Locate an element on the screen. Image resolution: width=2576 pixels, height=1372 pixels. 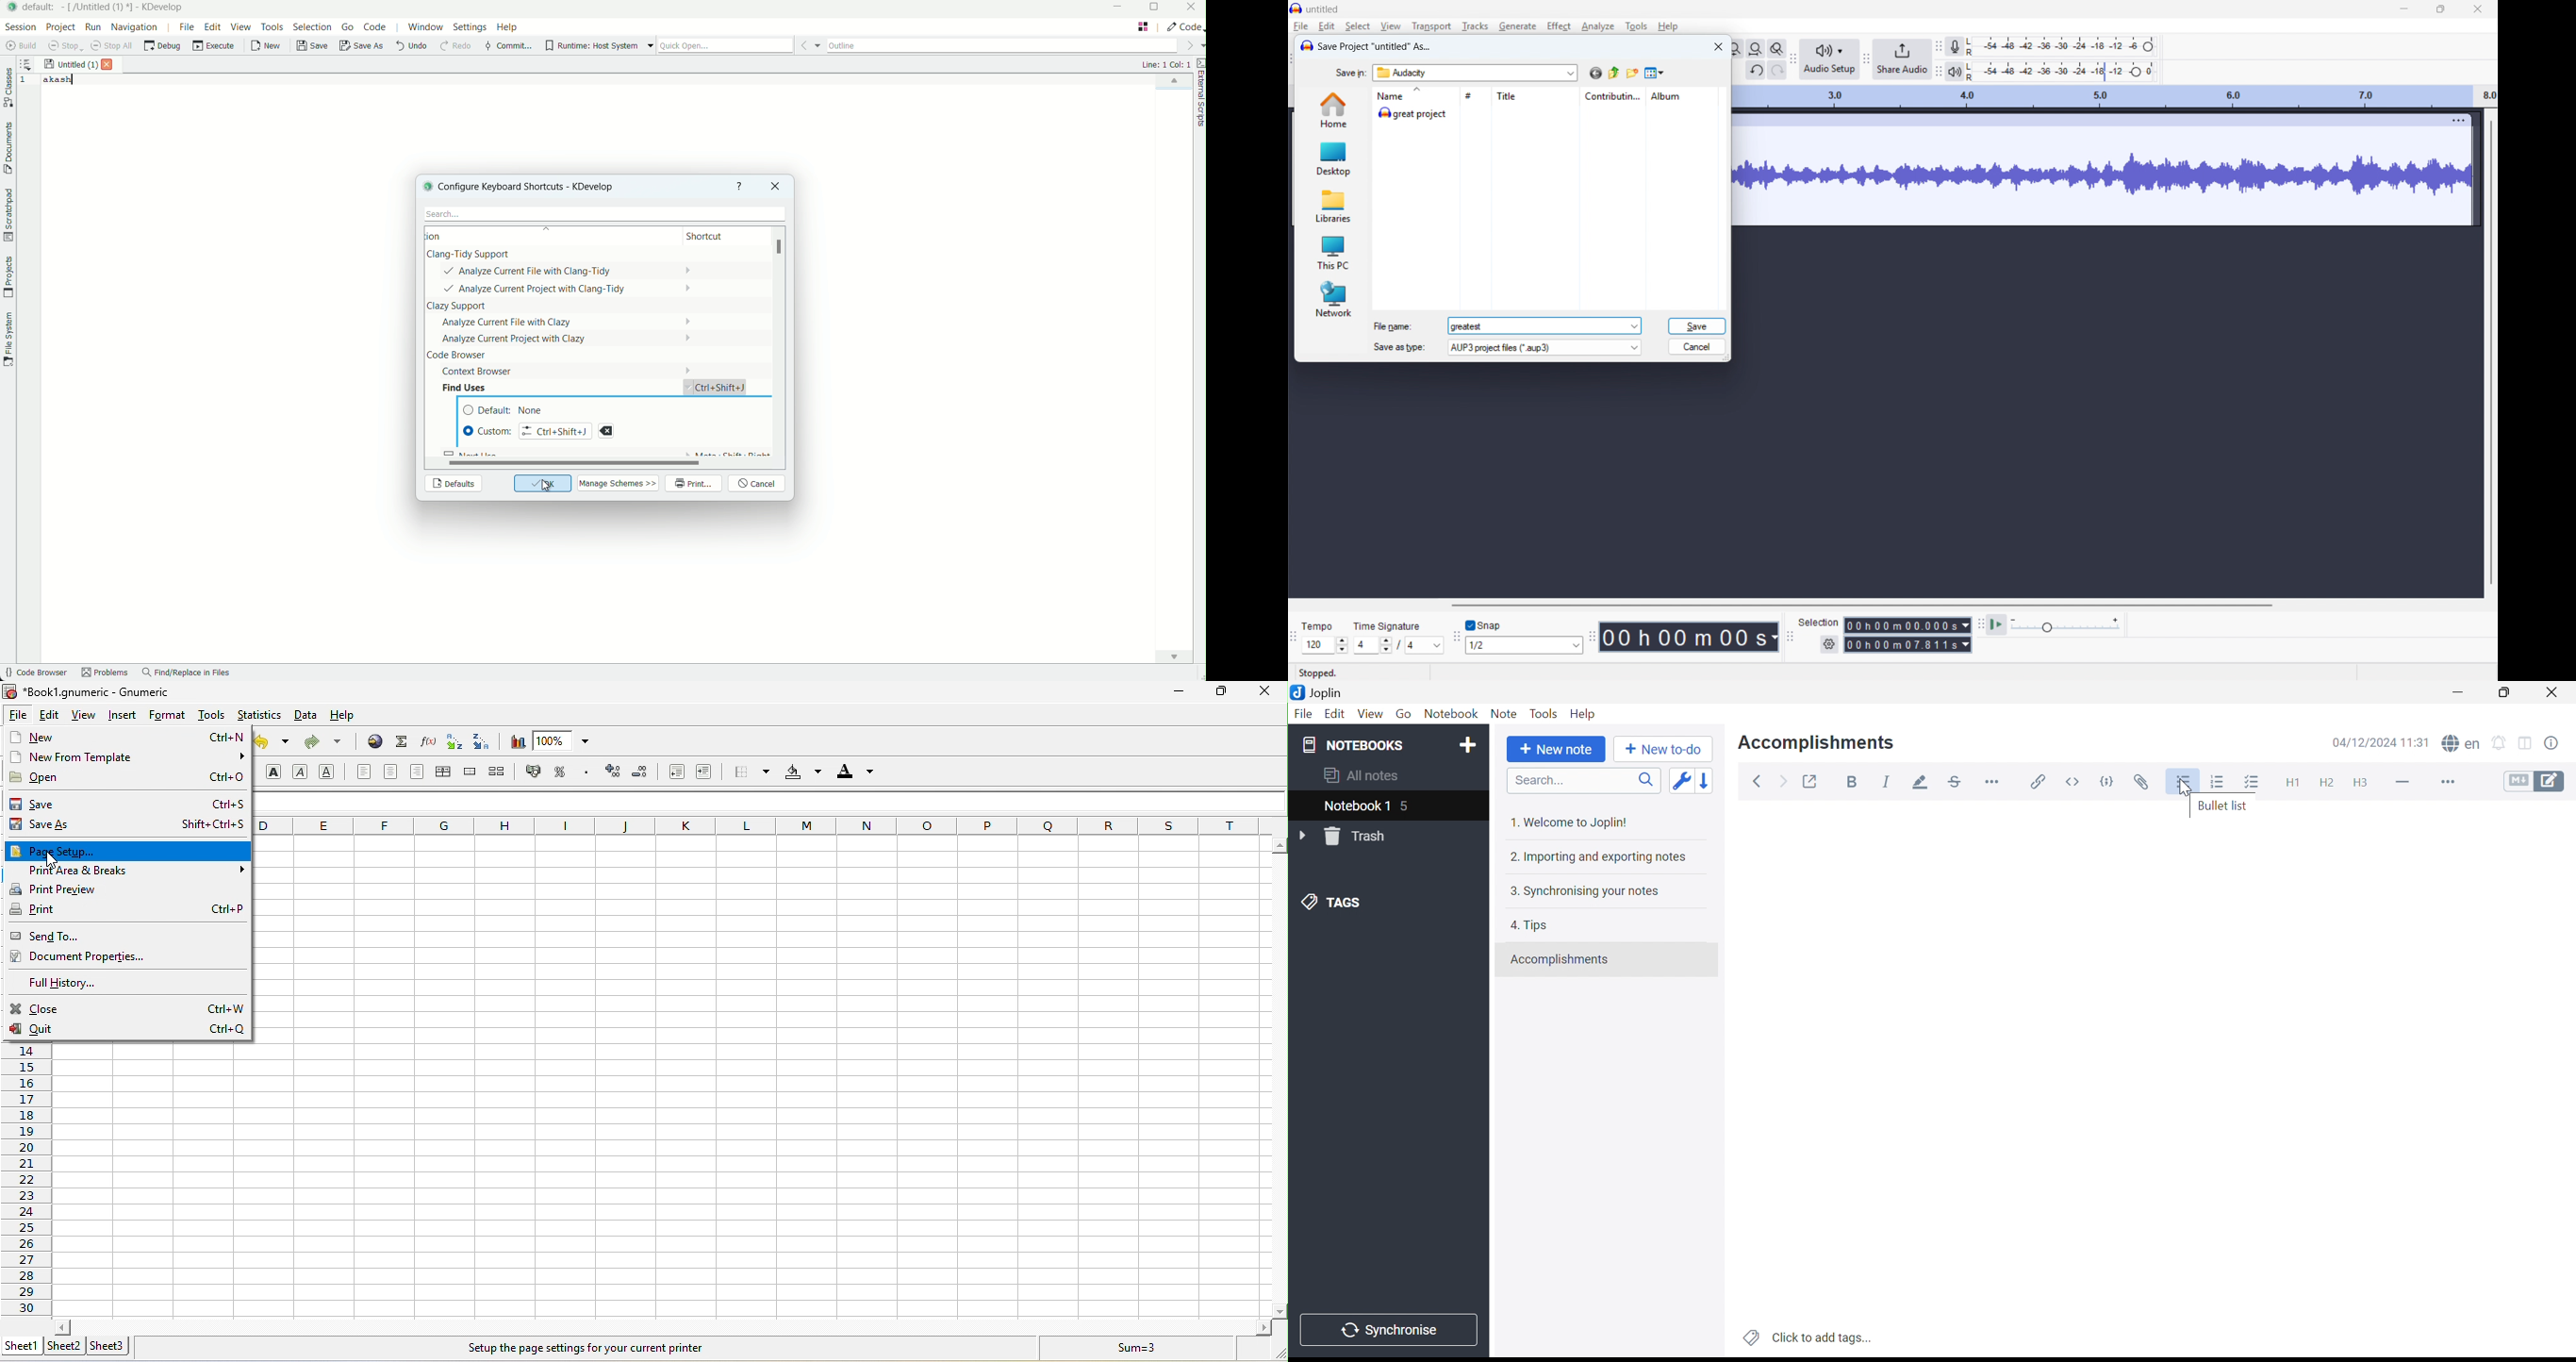
spell checker is located at coordinates (2461, 744).